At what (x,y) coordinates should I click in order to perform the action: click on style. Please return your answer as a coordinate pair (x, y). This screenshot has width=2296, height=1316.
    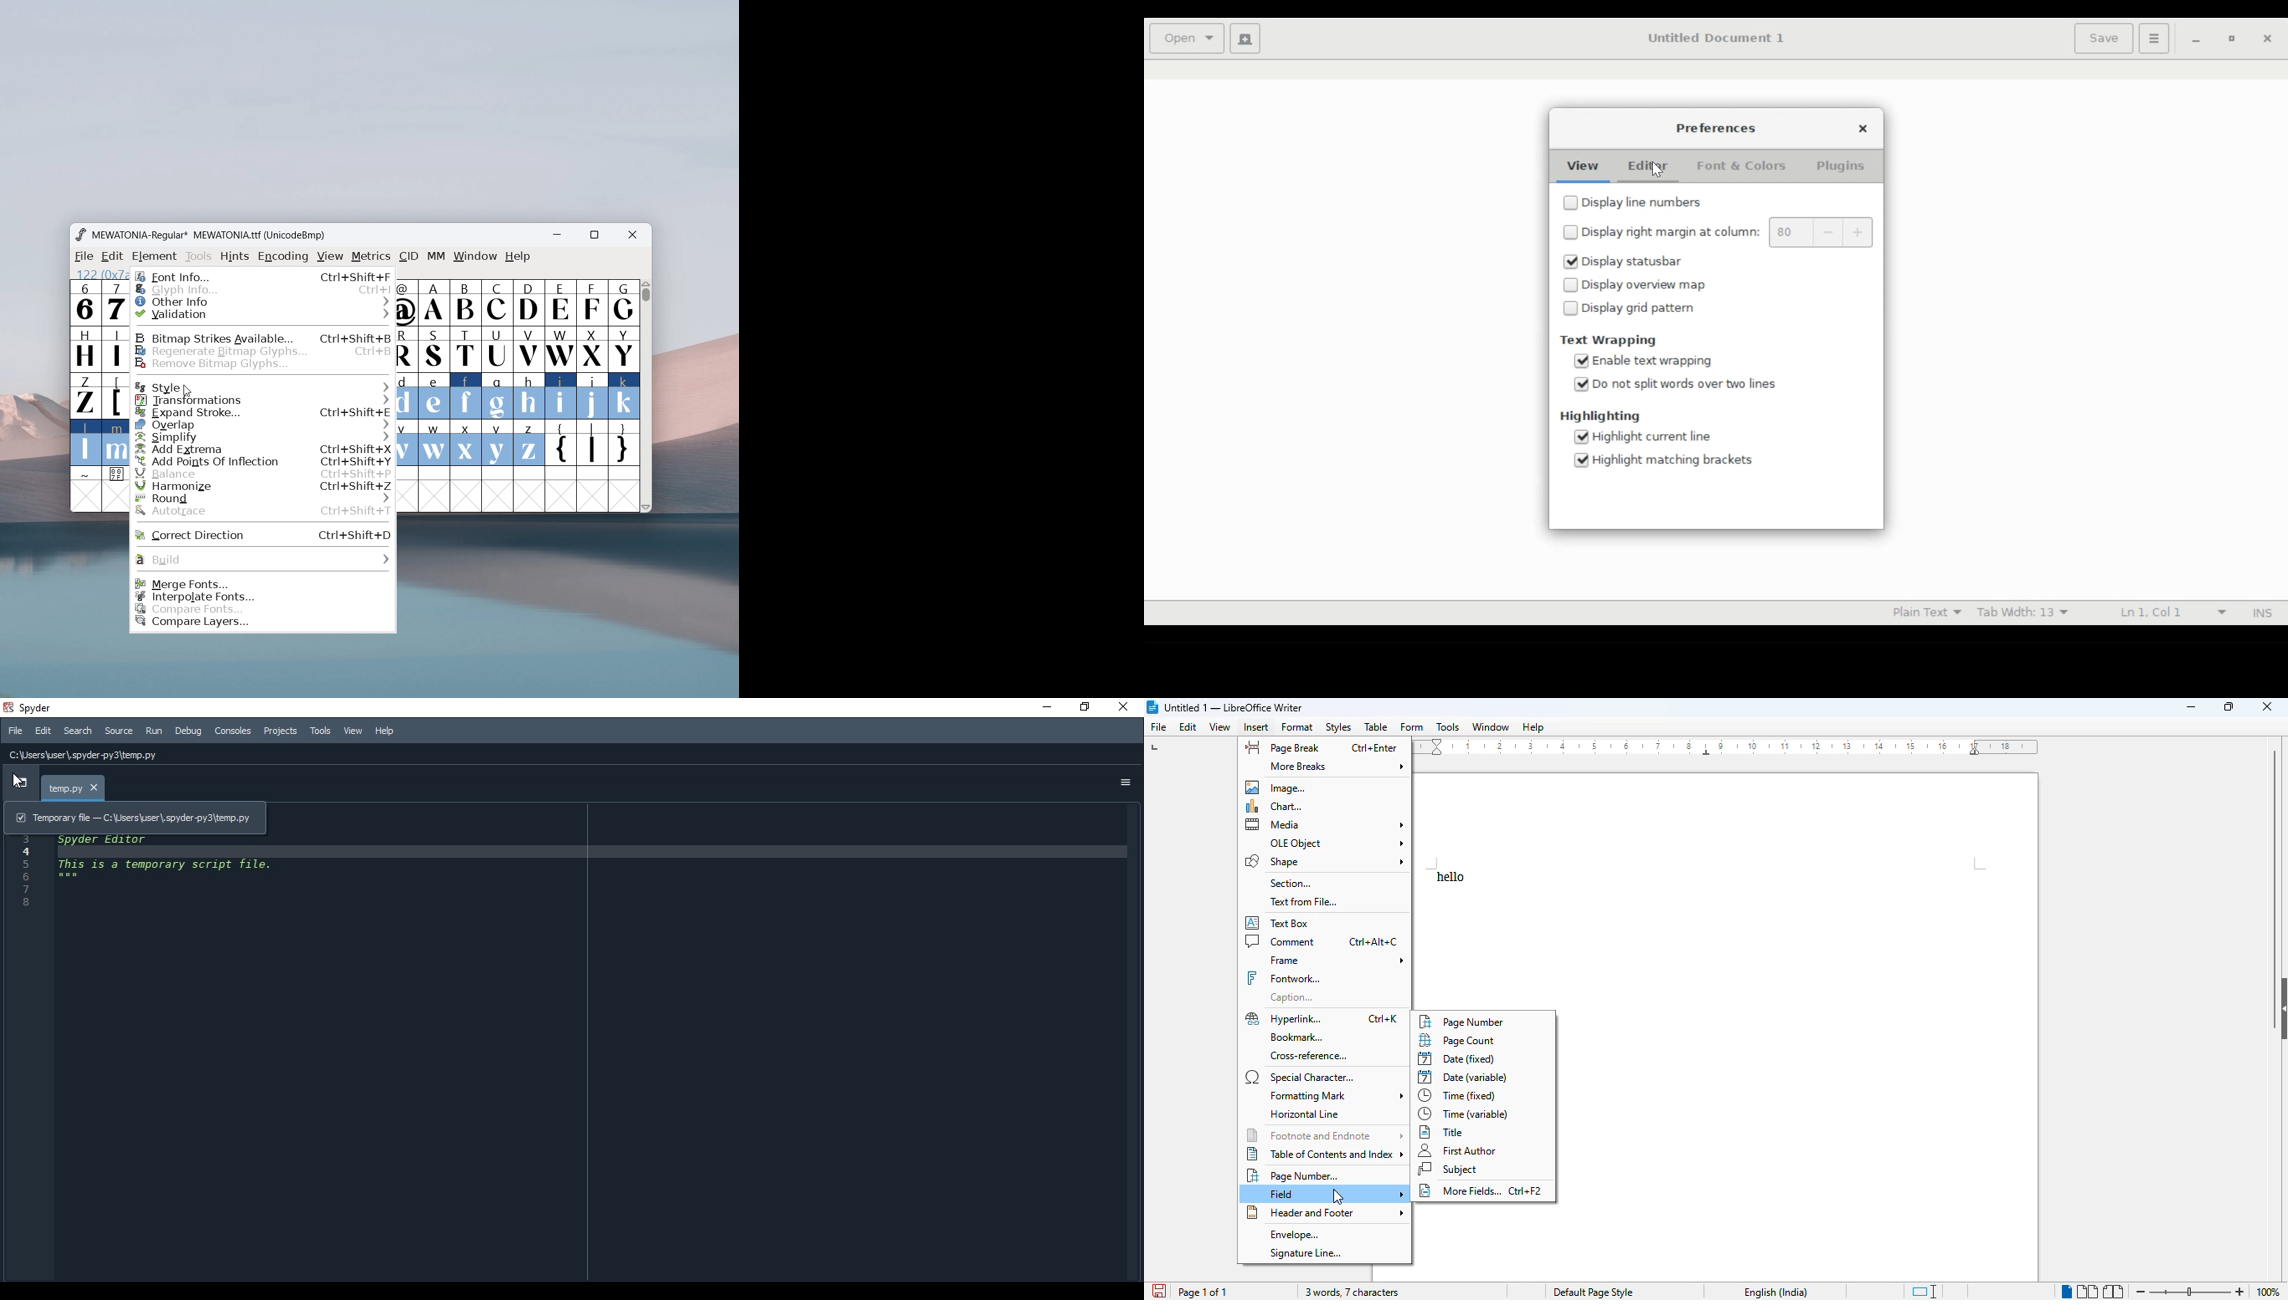
    Looking at the image, I should click on (263, 386).